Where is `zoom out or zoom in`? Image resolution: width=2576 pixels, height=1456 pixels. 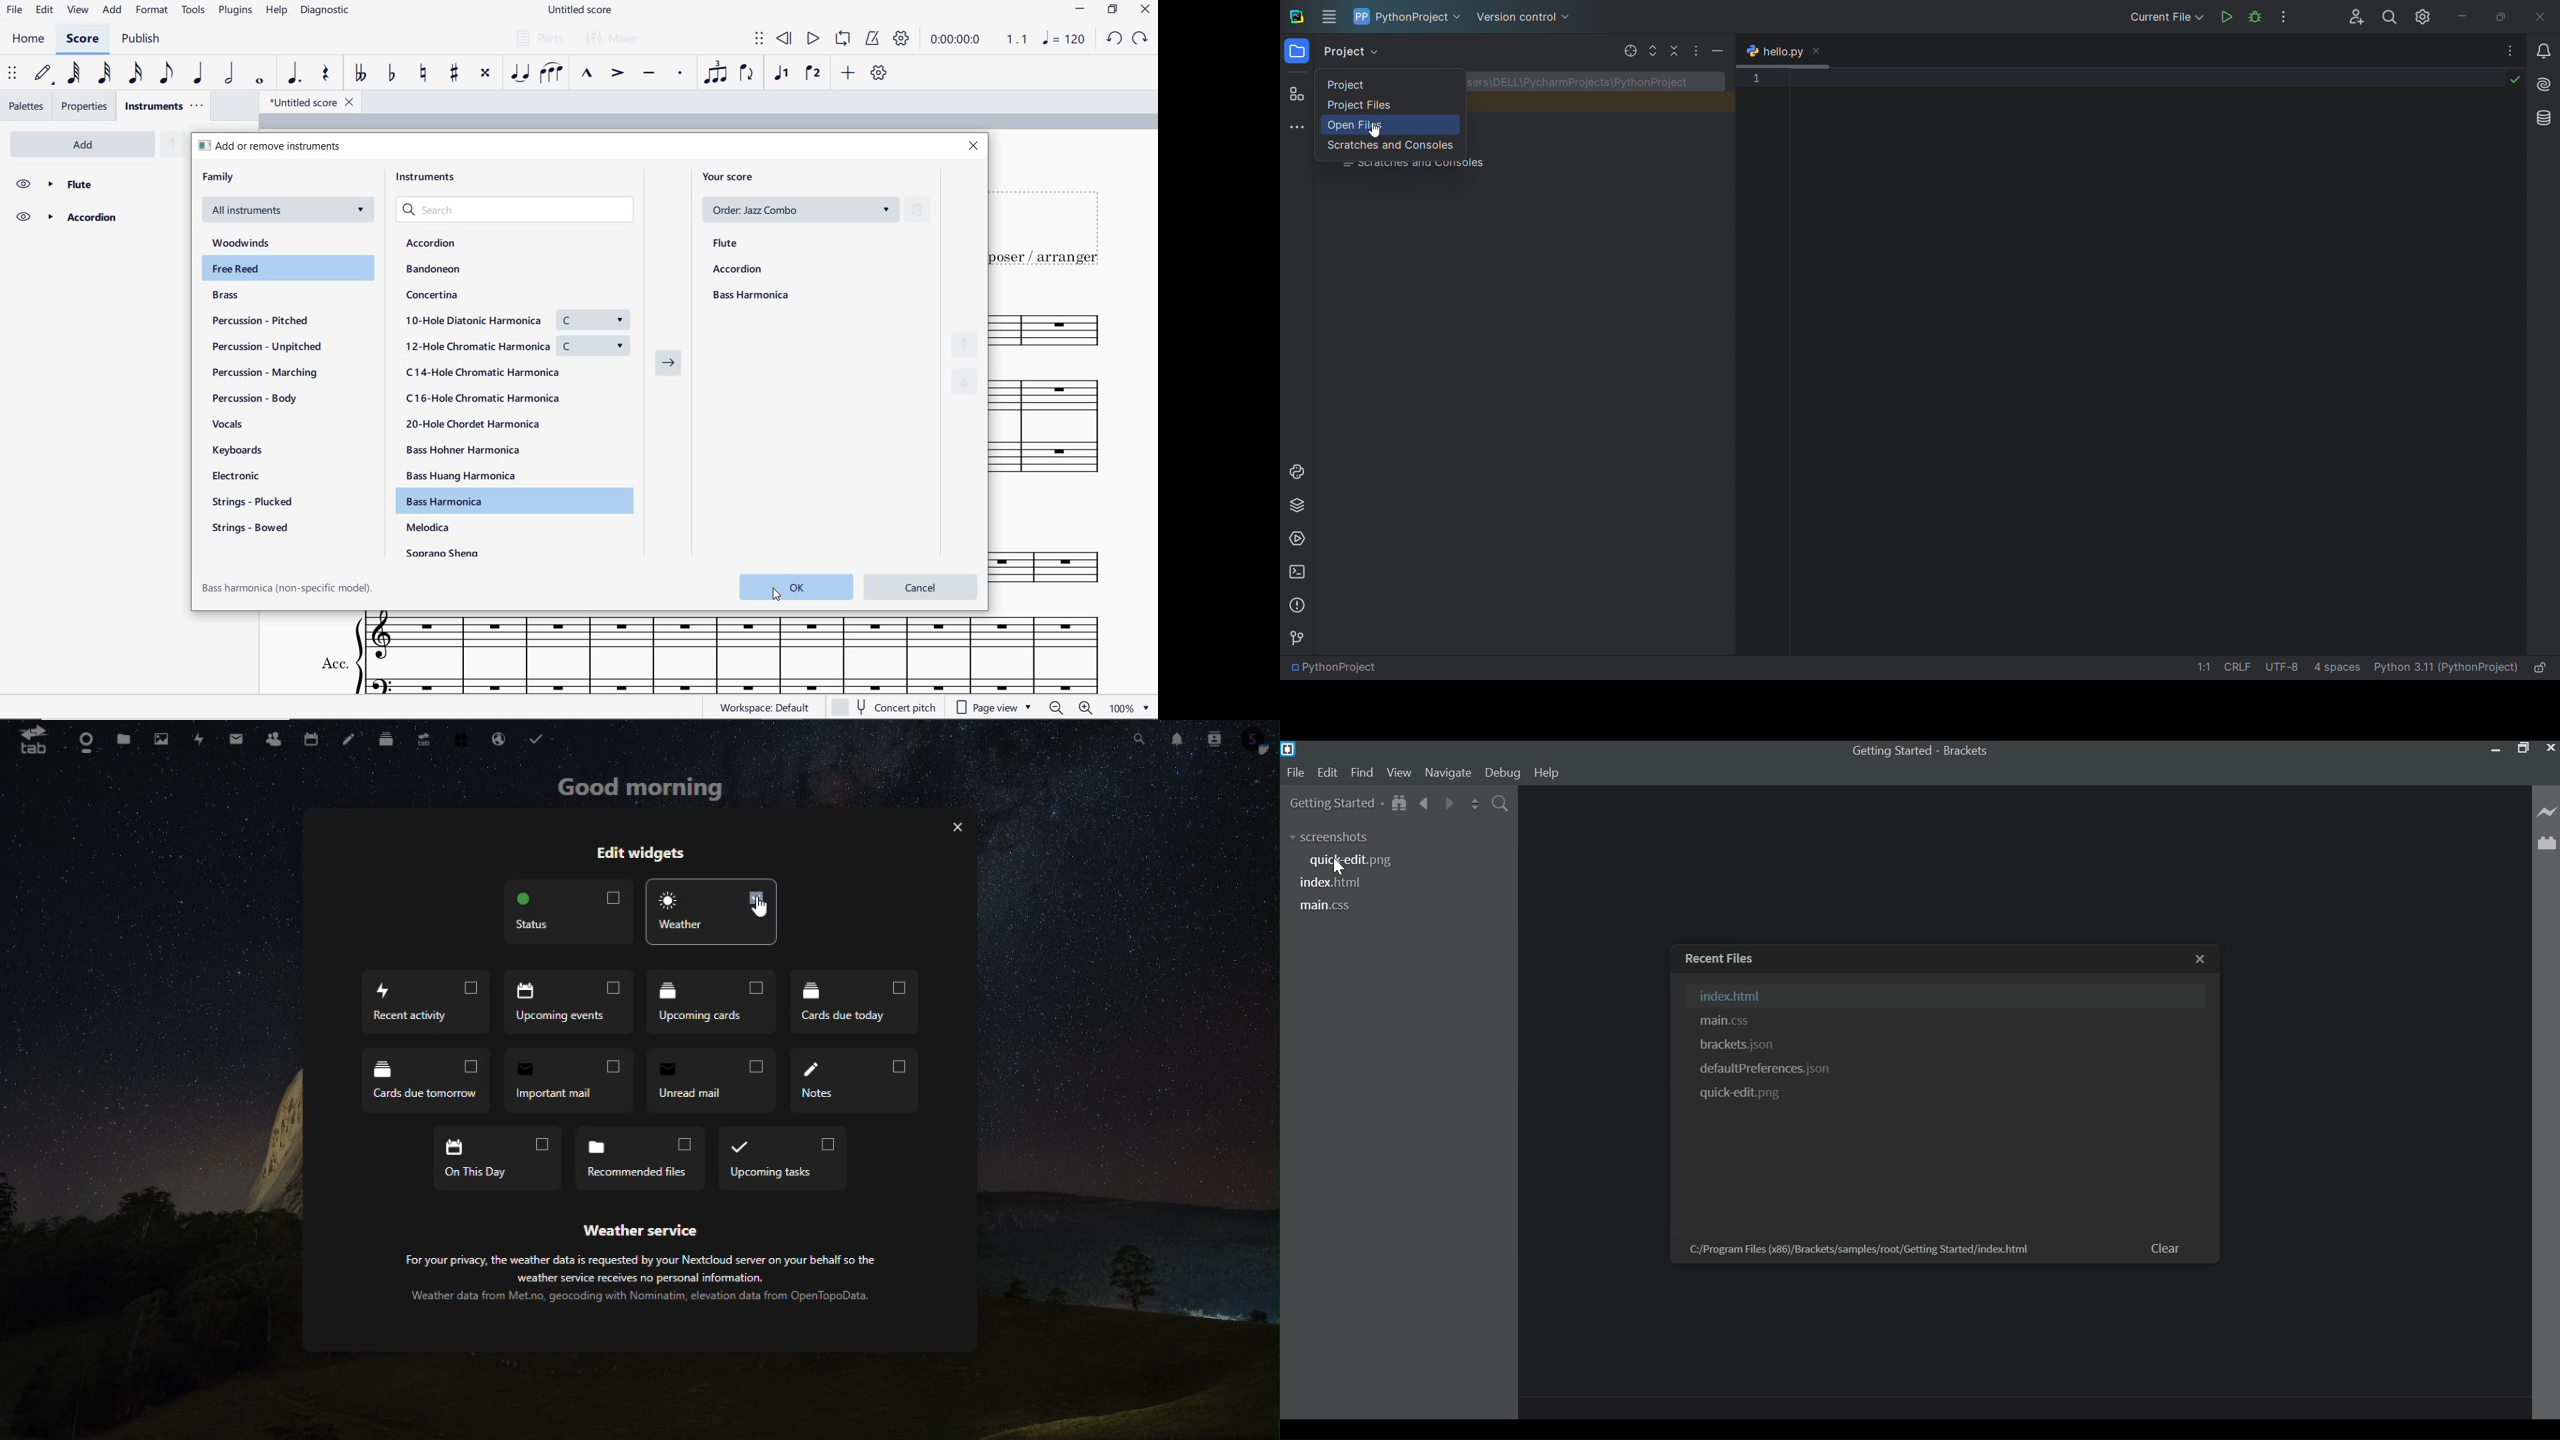 zoom out or zoom in is located at coordinates (1071, 708).